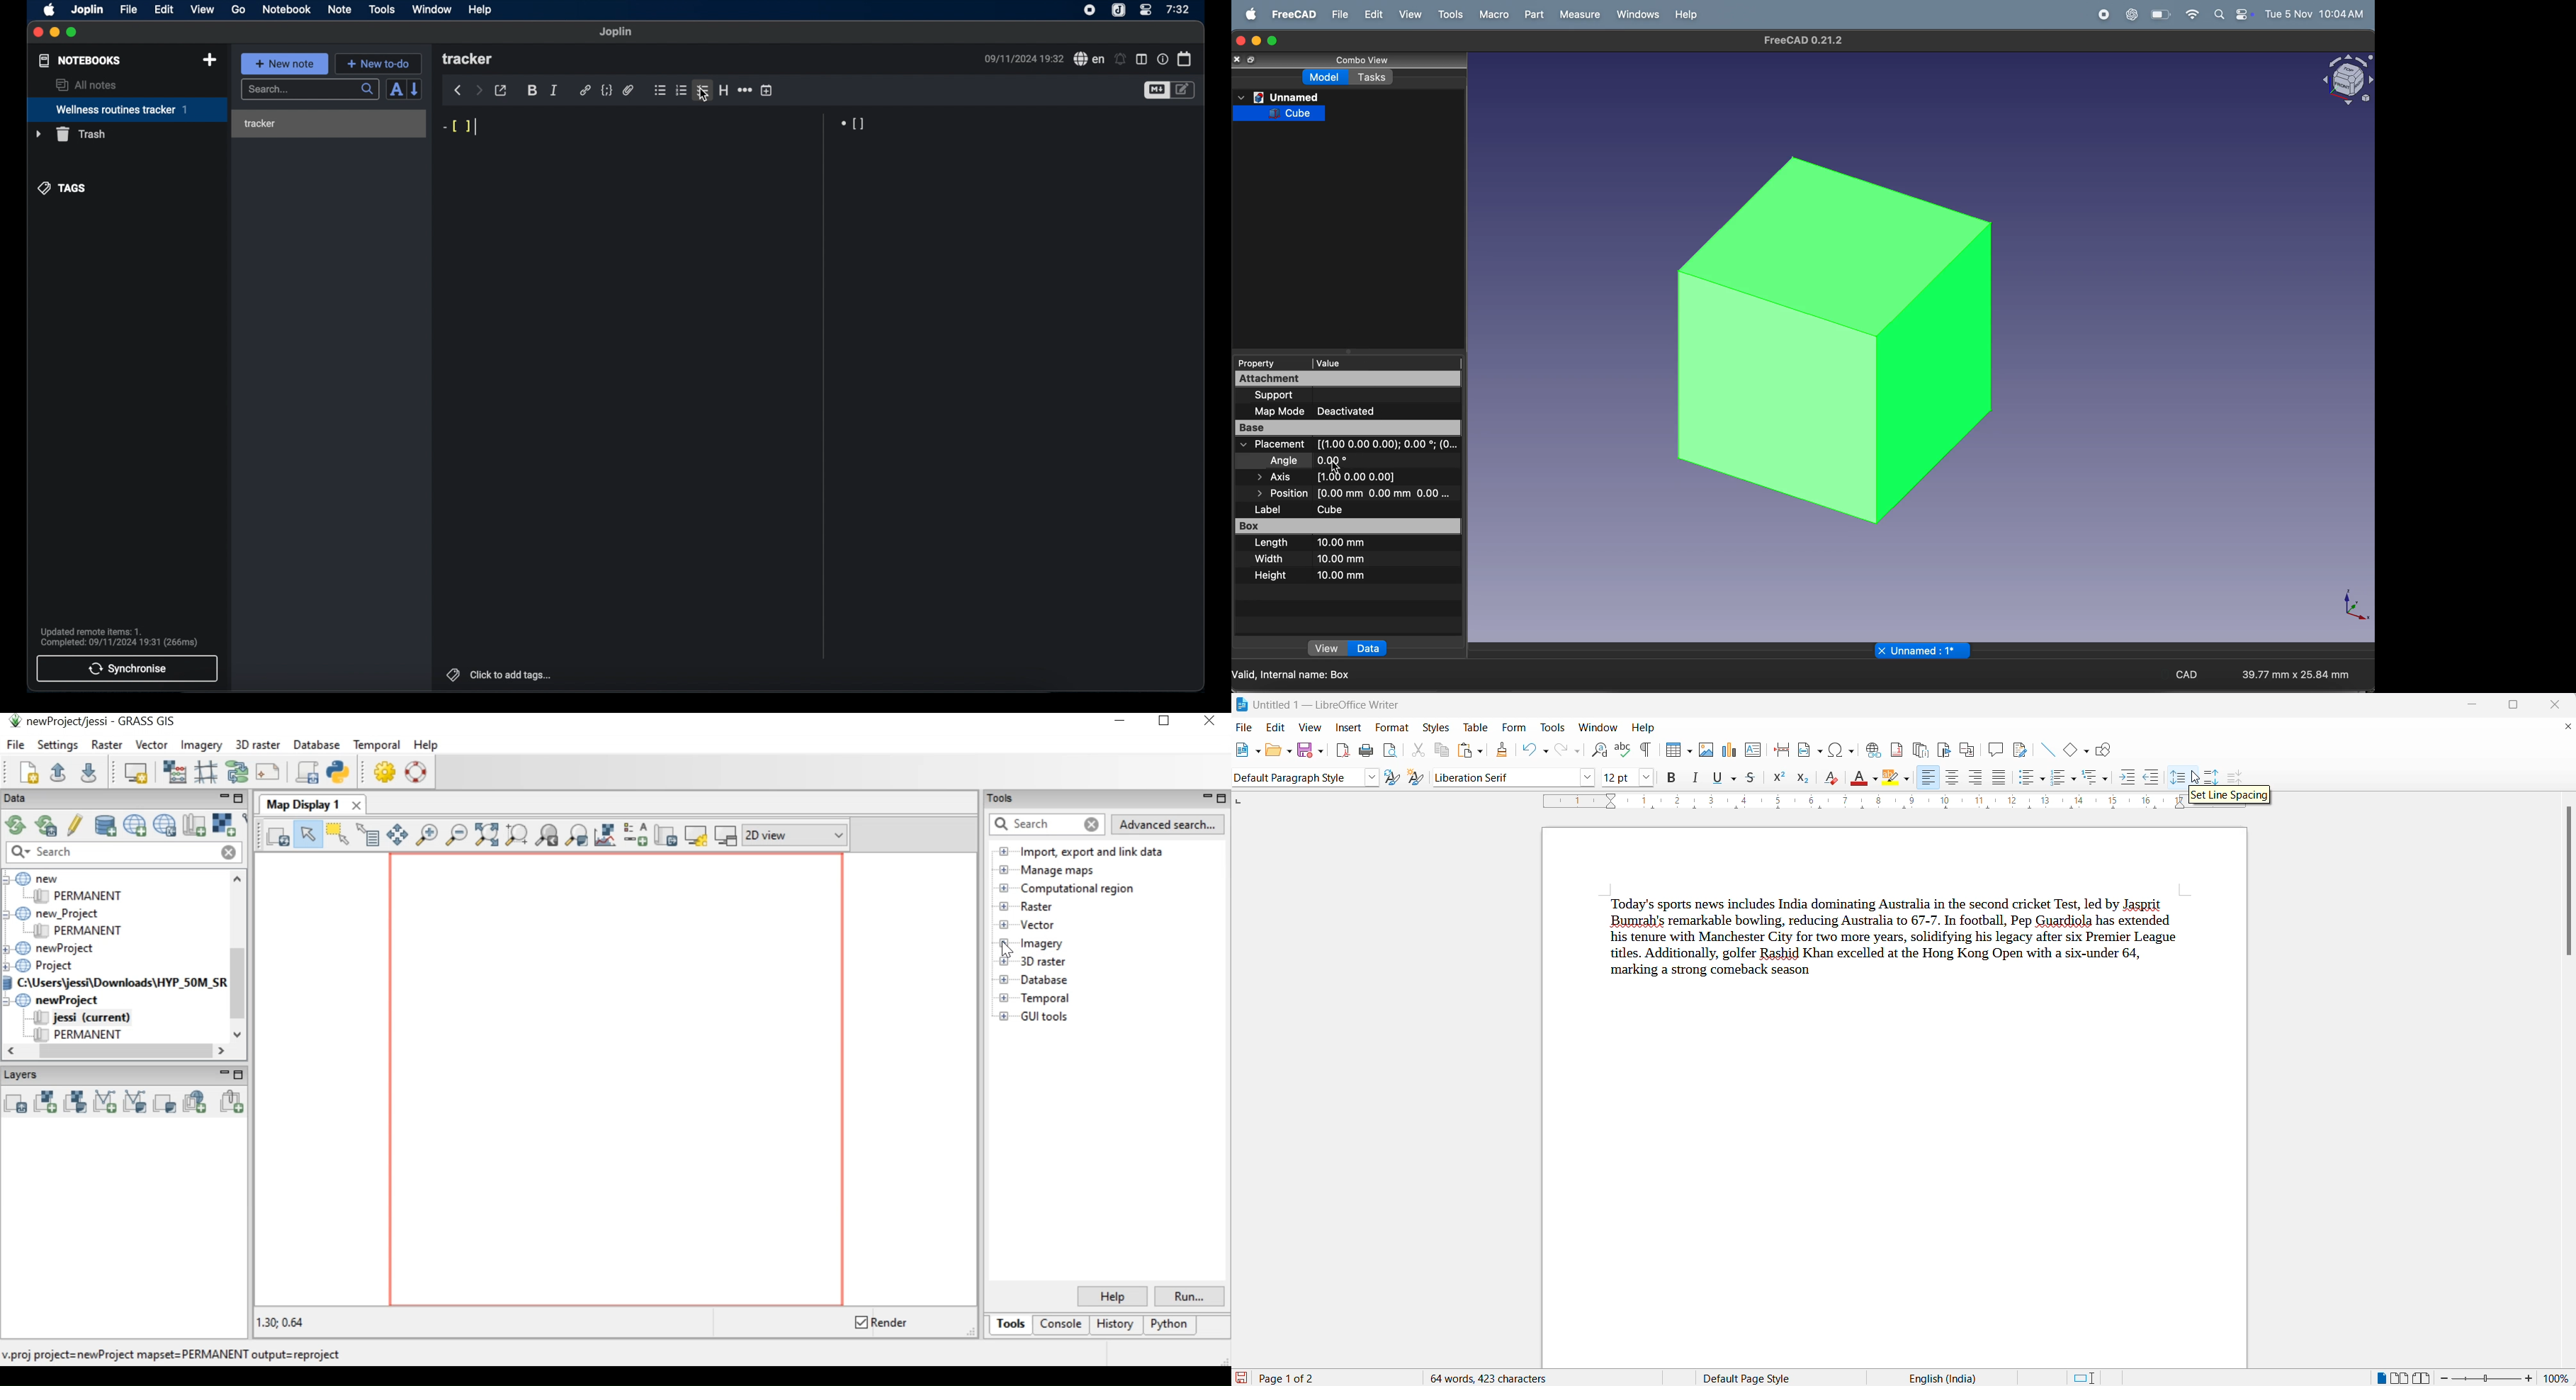 This screenshot has width=2576, height=1400. Describe the element at coordinates (1272, 445) in the screenshot. I see `placement` at that location.